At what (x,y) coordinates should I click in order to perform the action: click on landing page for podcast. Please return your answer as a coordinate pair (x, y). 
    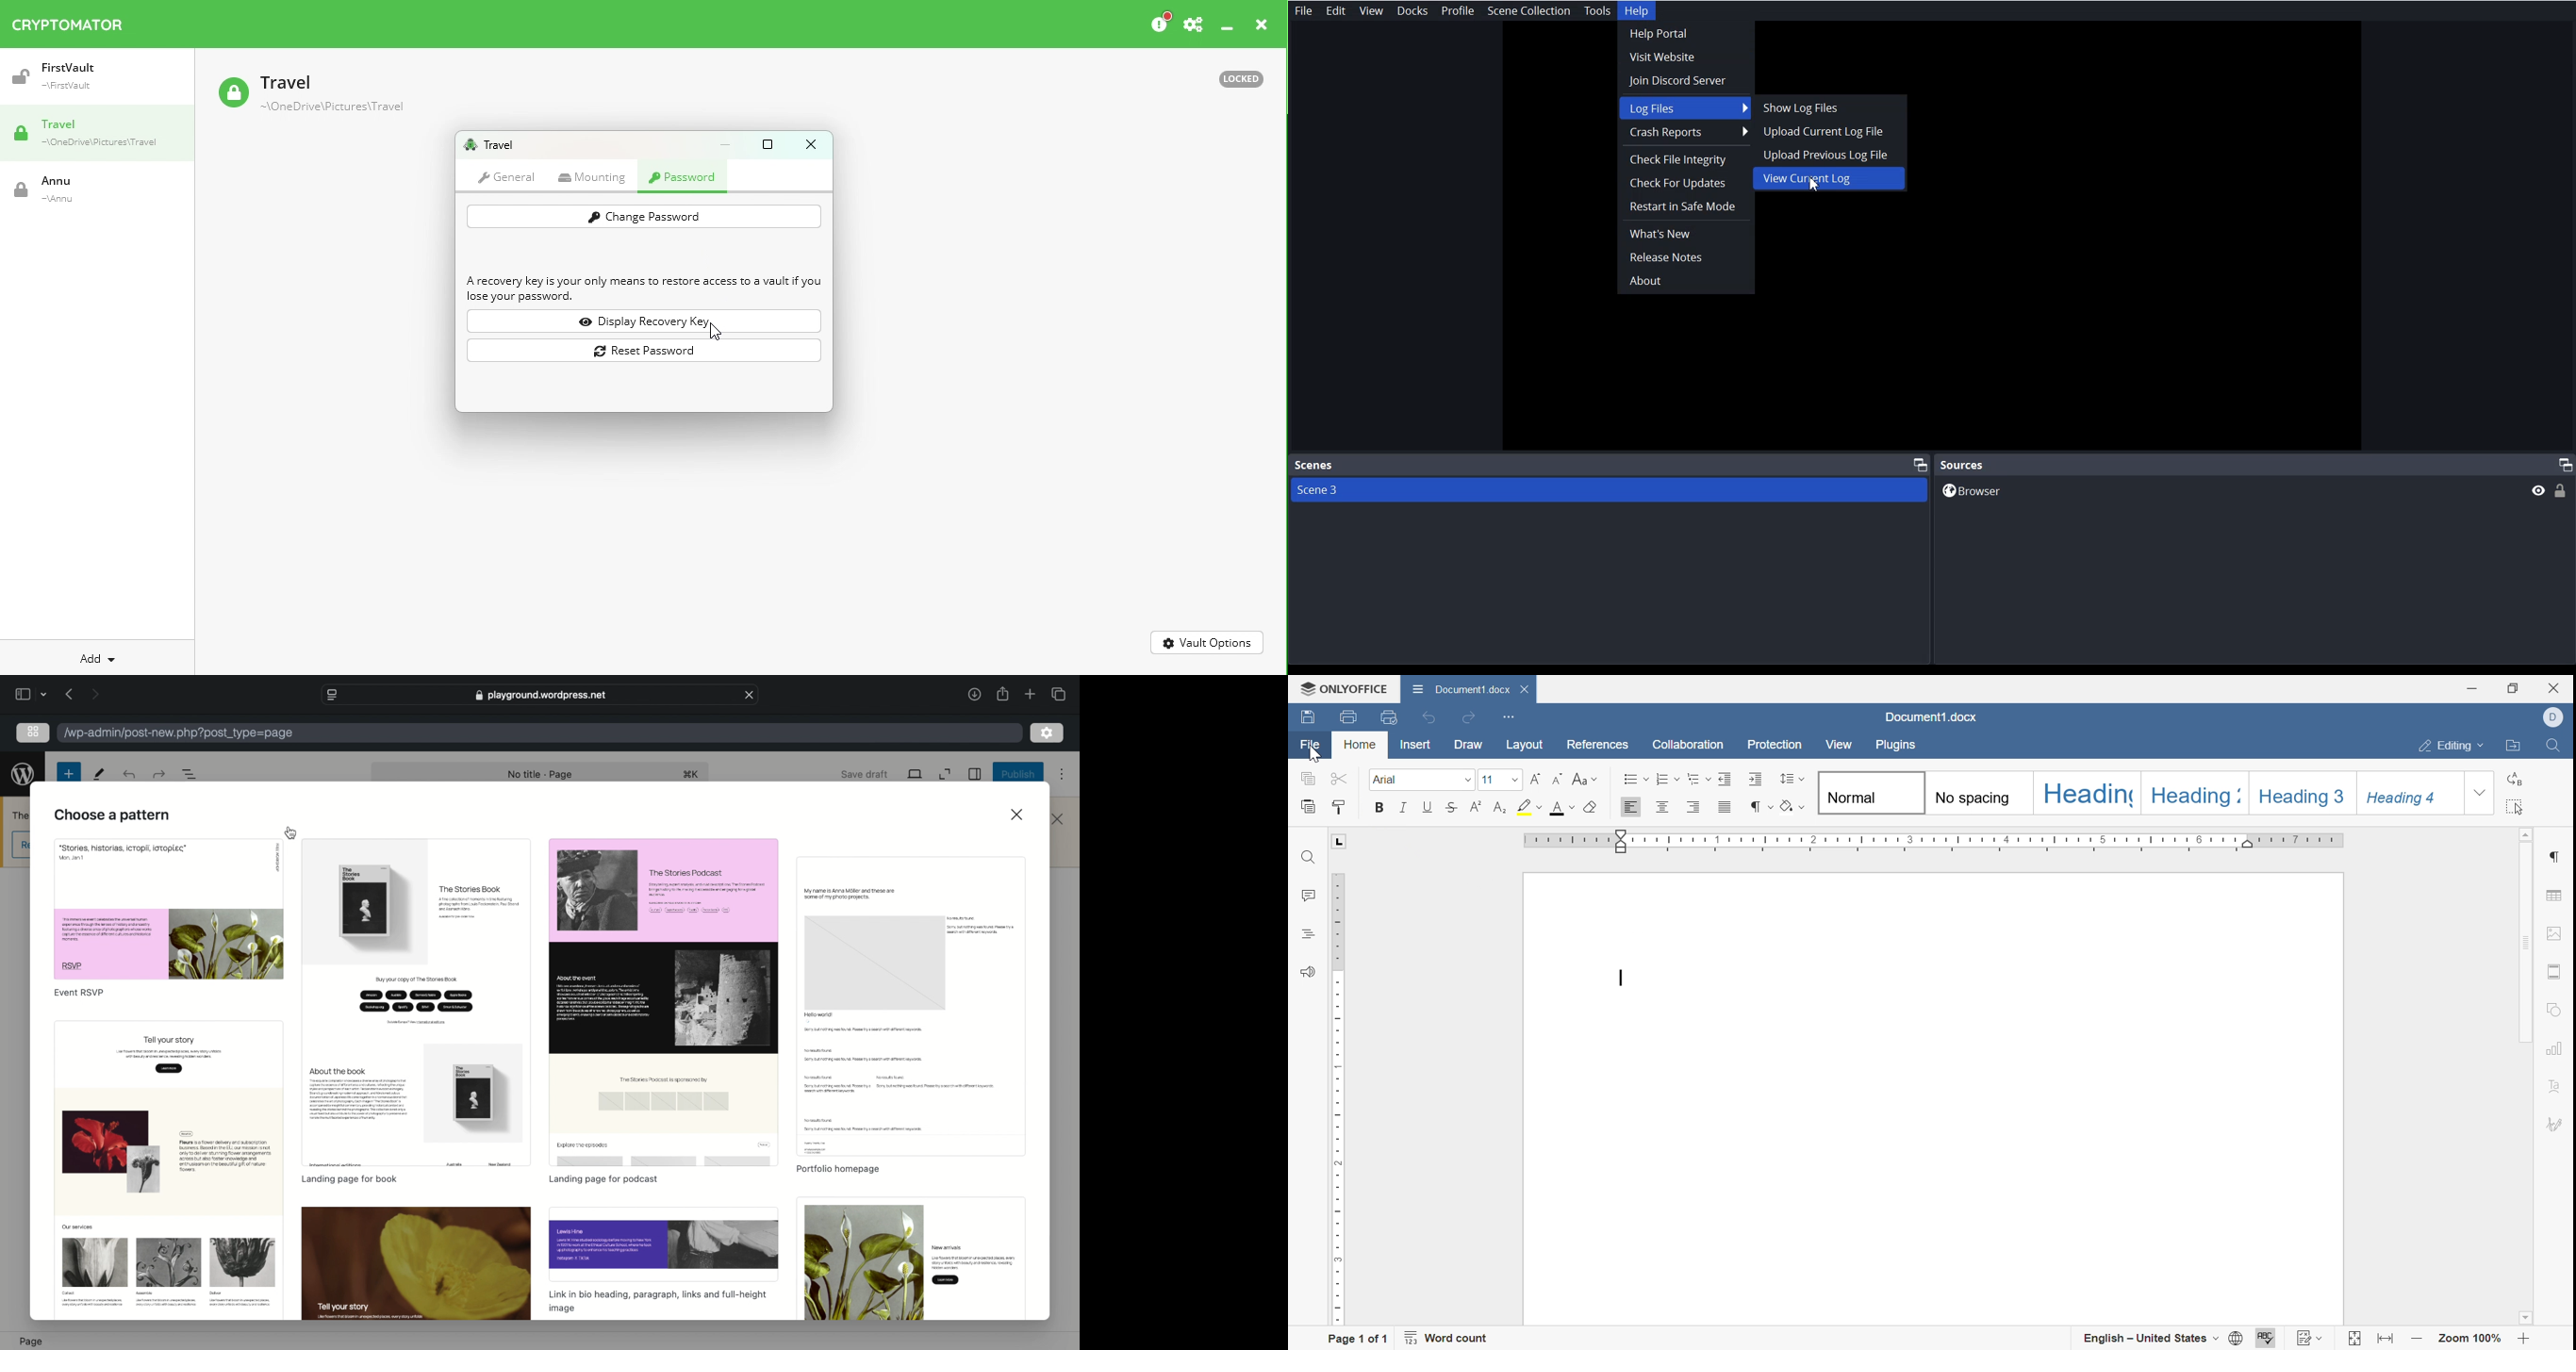
    Looking at the image, I should click on (605, 1179).